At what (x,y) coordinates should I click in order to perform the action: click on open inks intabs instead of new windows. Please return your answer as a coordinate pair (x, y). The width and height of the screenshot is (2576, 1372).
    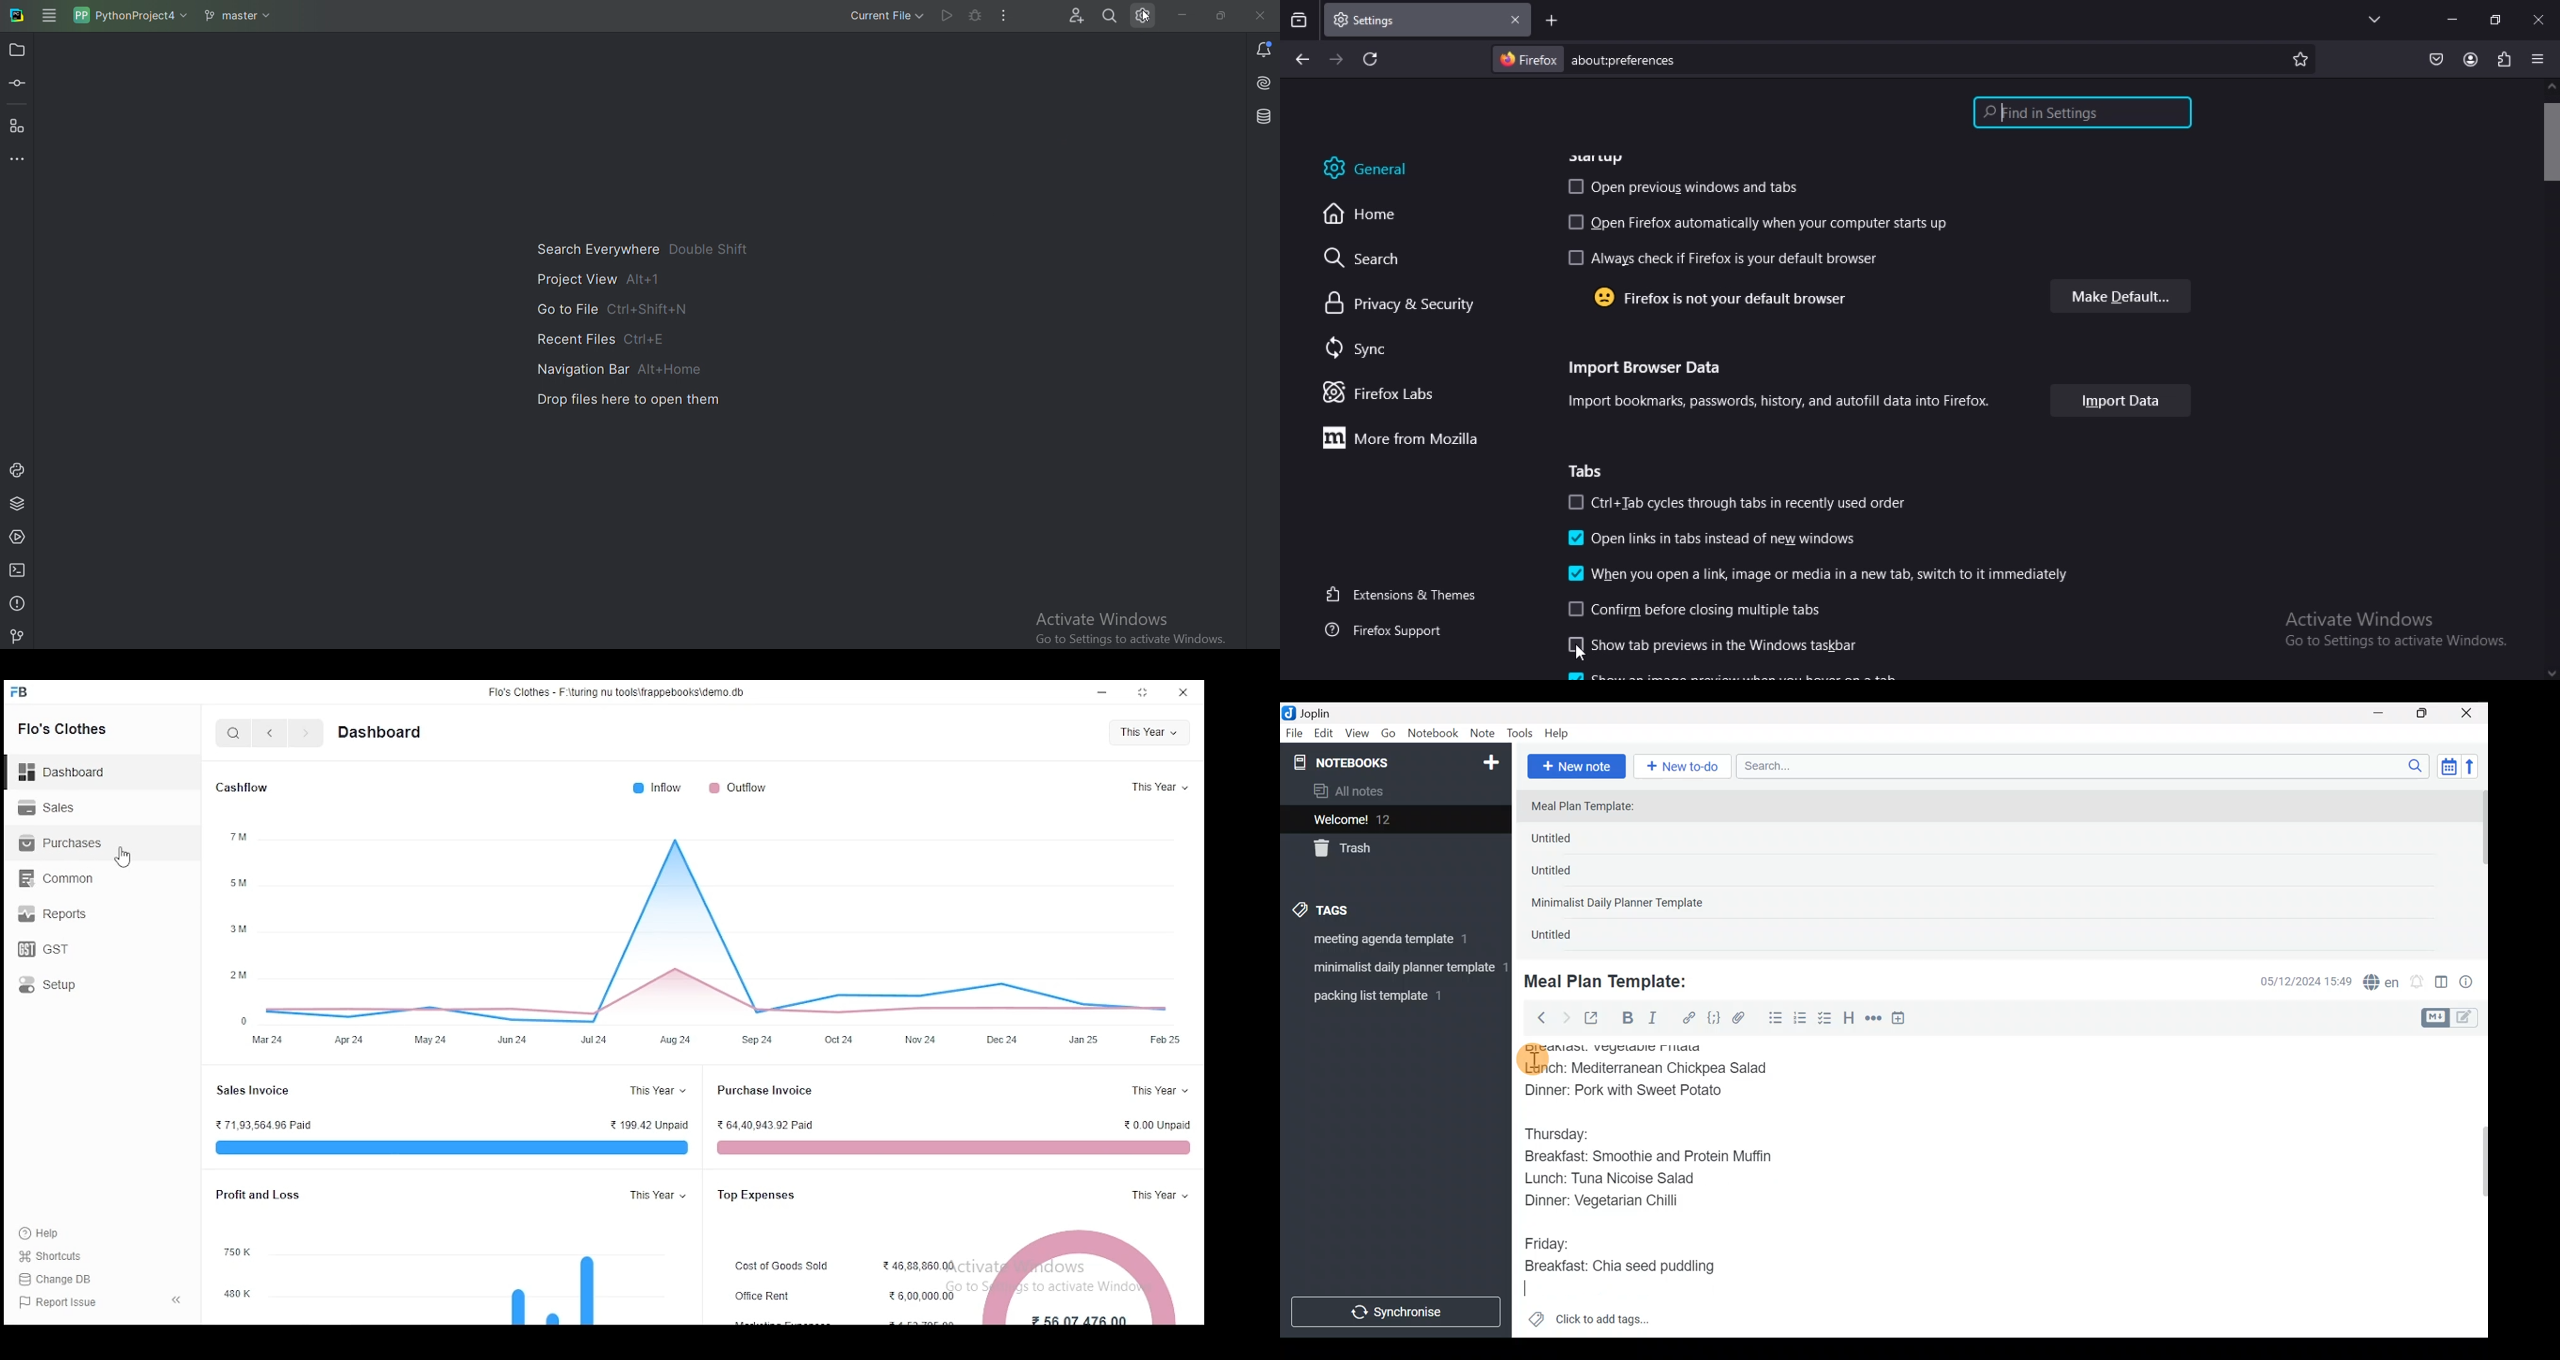
    Looking at the image, I should click on (1711, 540).